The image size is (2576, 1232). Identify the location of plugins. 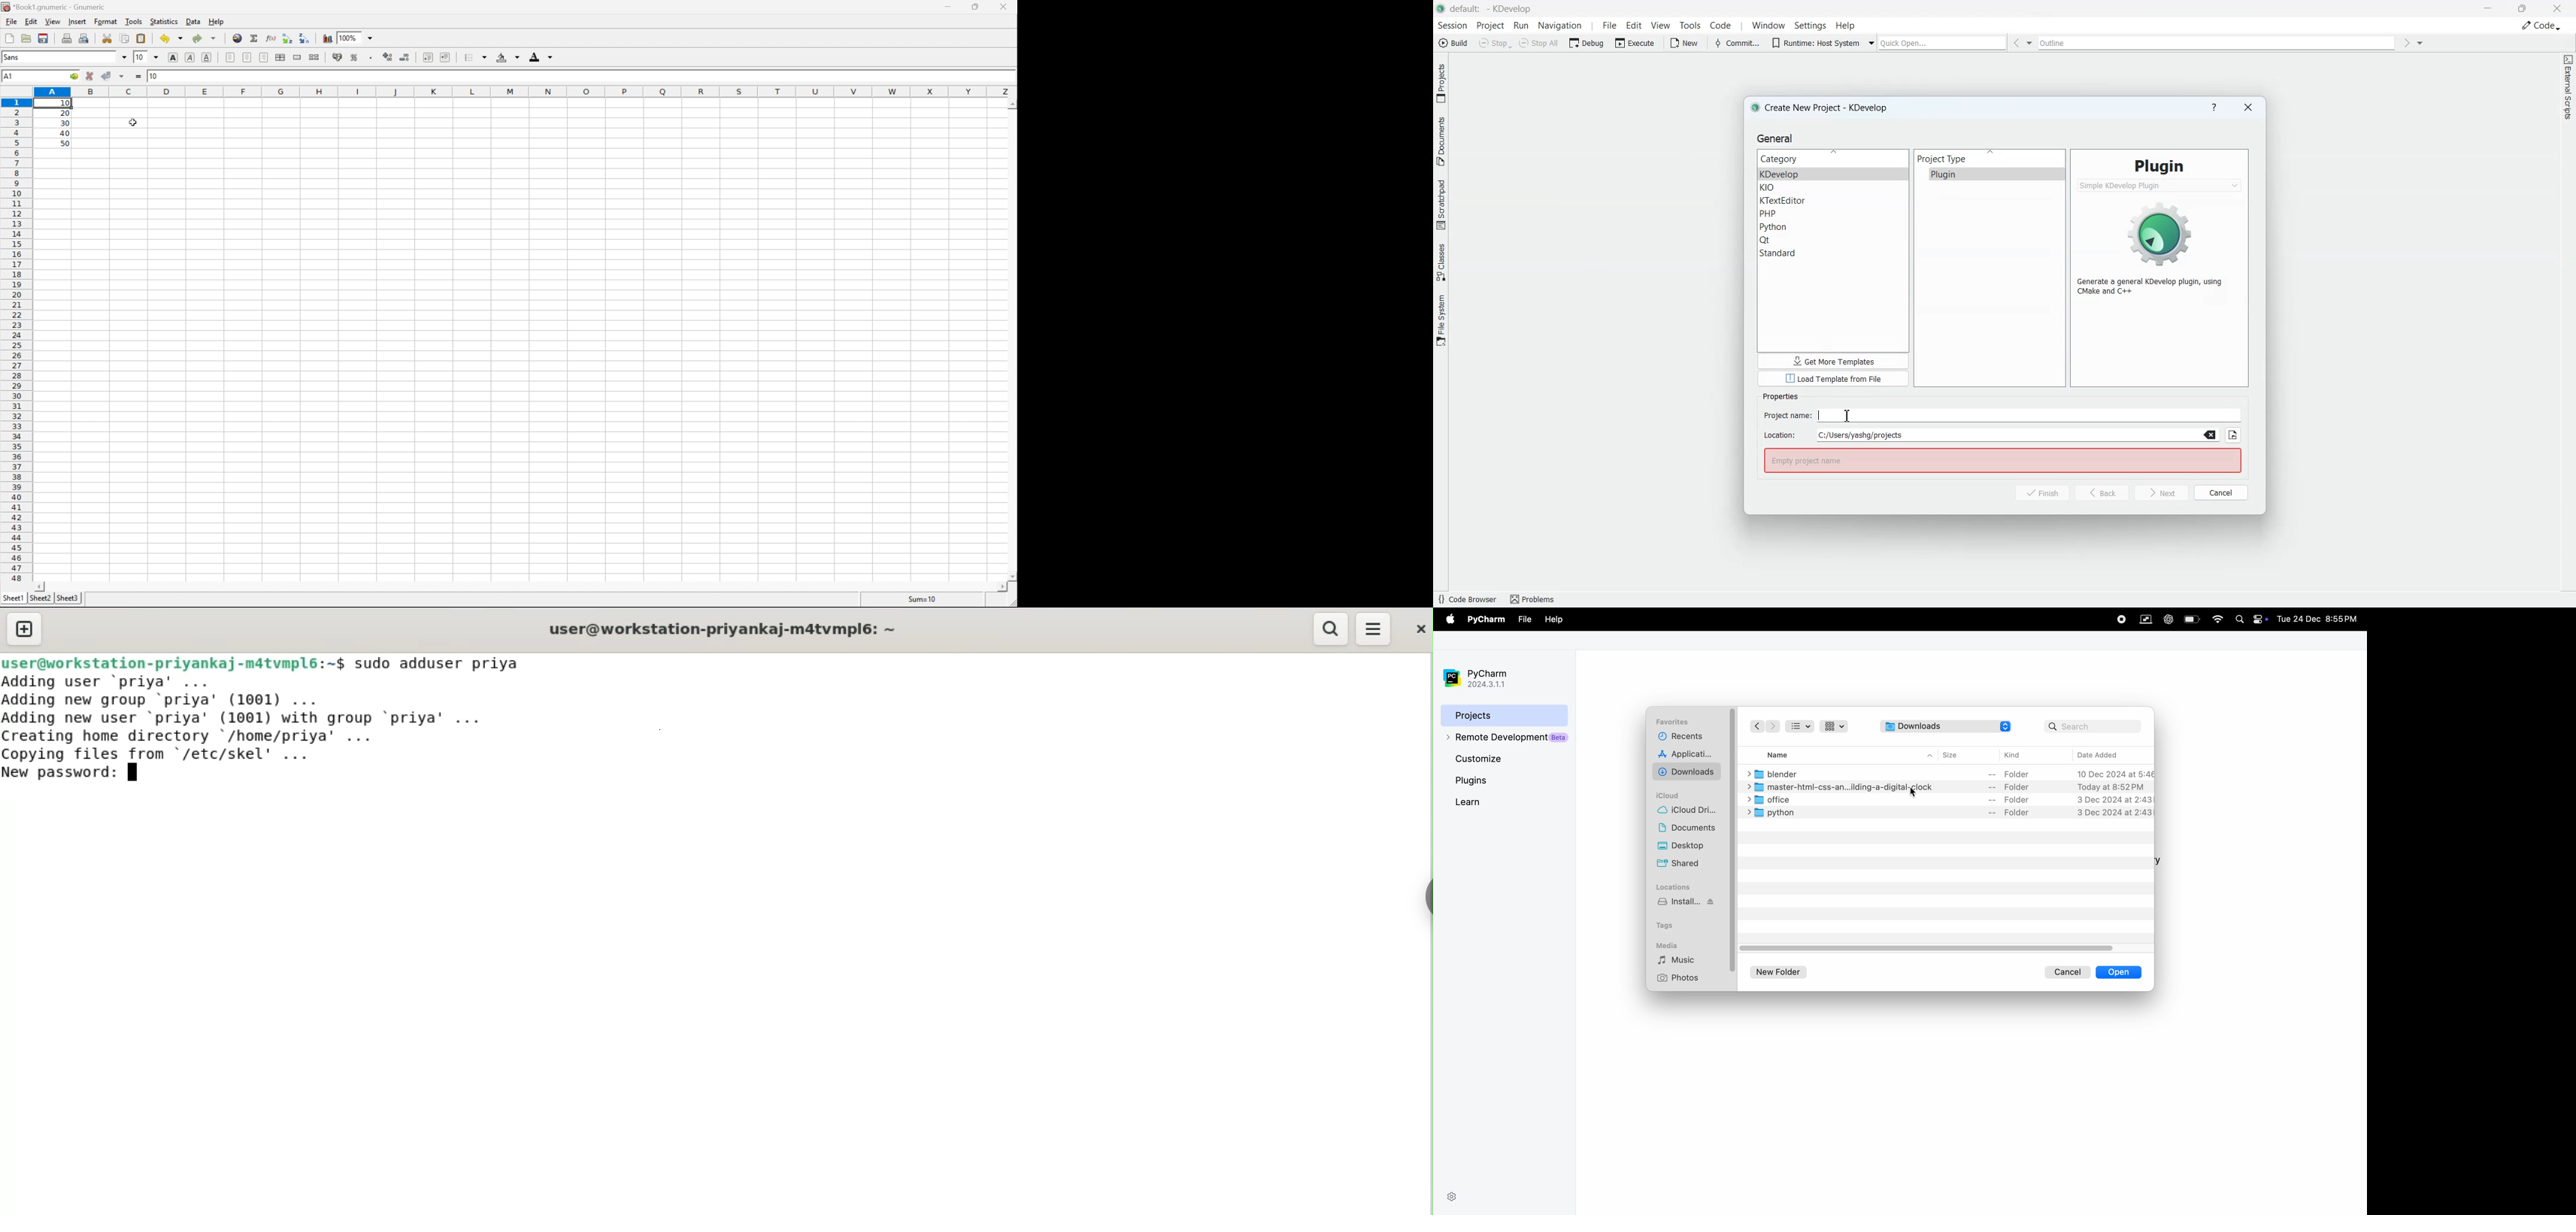
(1485, 781).